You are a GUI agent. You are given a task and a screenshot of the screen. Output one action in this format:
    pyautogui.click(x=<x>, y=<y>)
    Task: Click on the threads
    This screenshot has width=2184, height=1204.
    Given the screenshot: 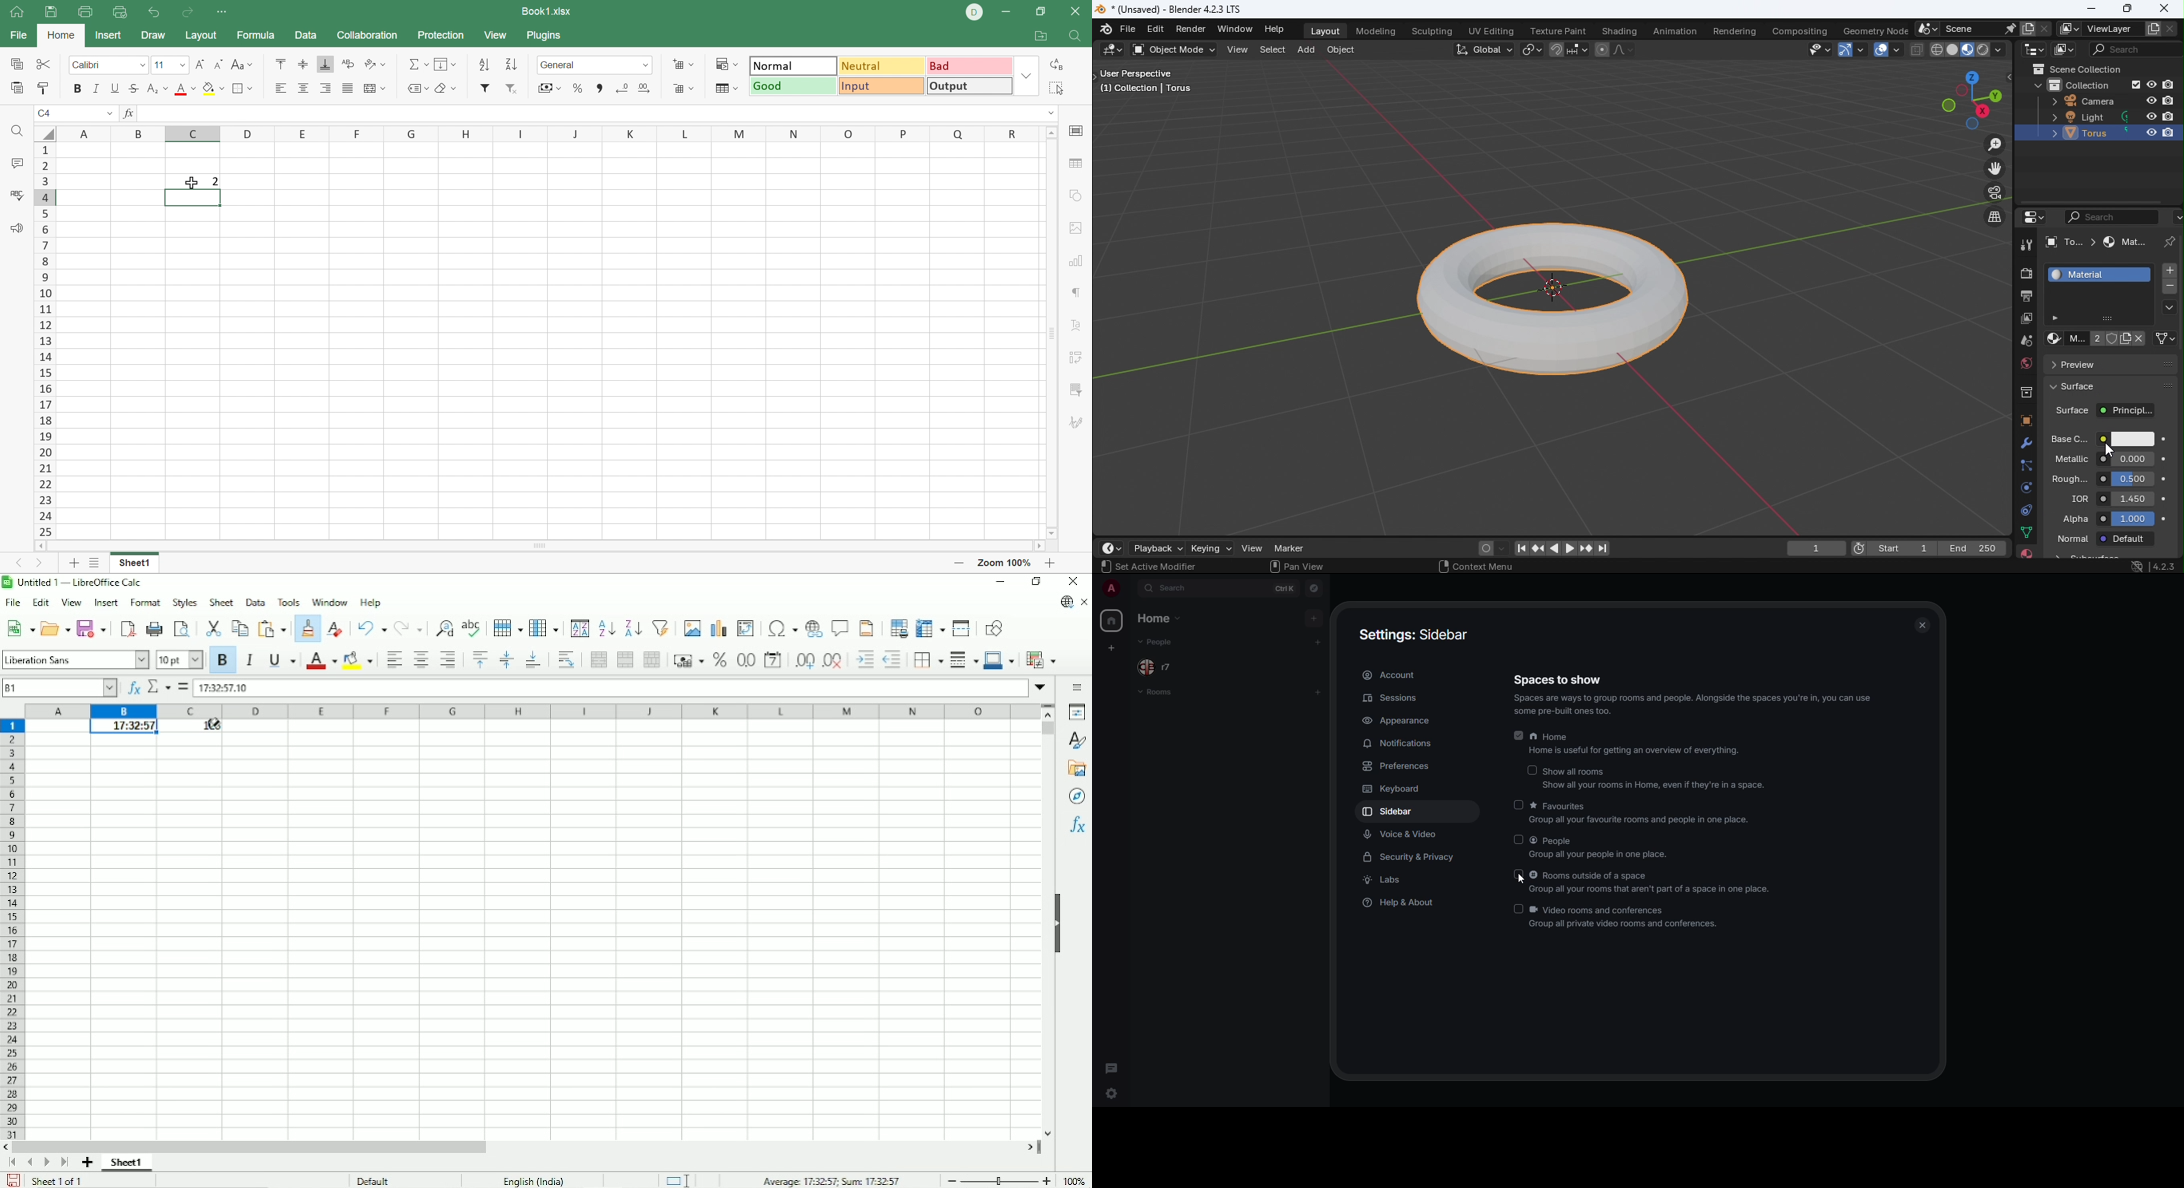 What is the action you would take?
    pyautogui.click(x=1112, y=1068)
    